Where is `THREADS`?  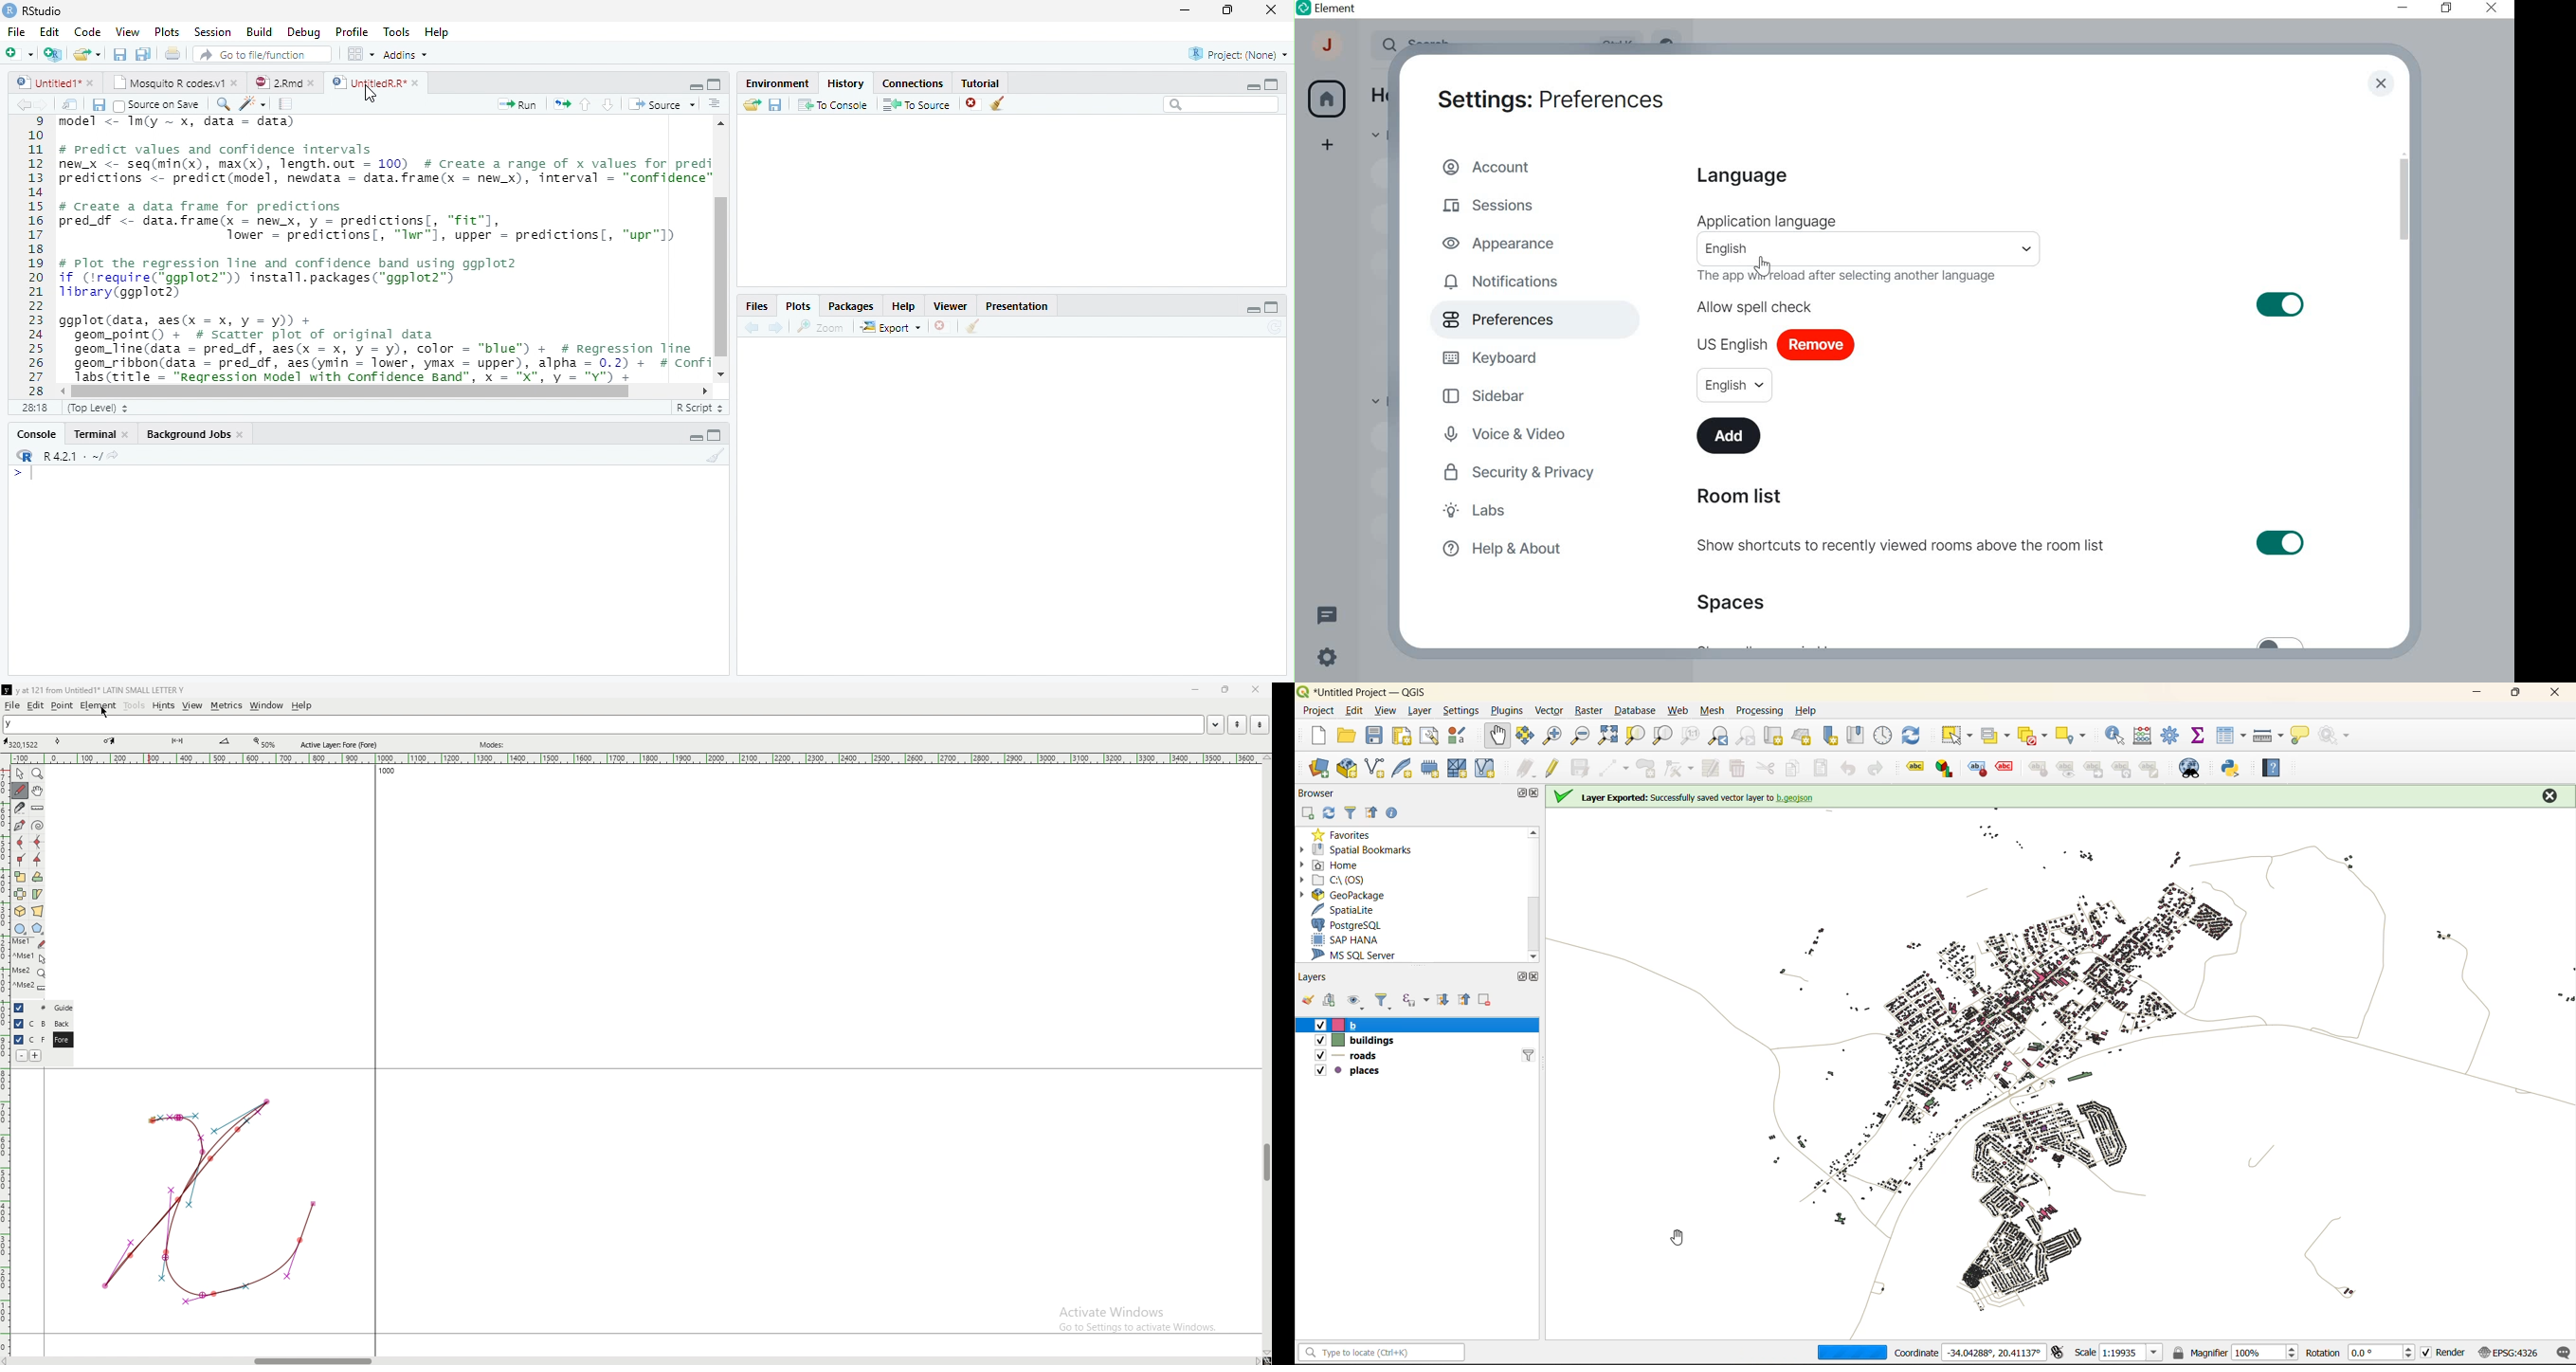 THREADS is located at coordinates (1326, 613).